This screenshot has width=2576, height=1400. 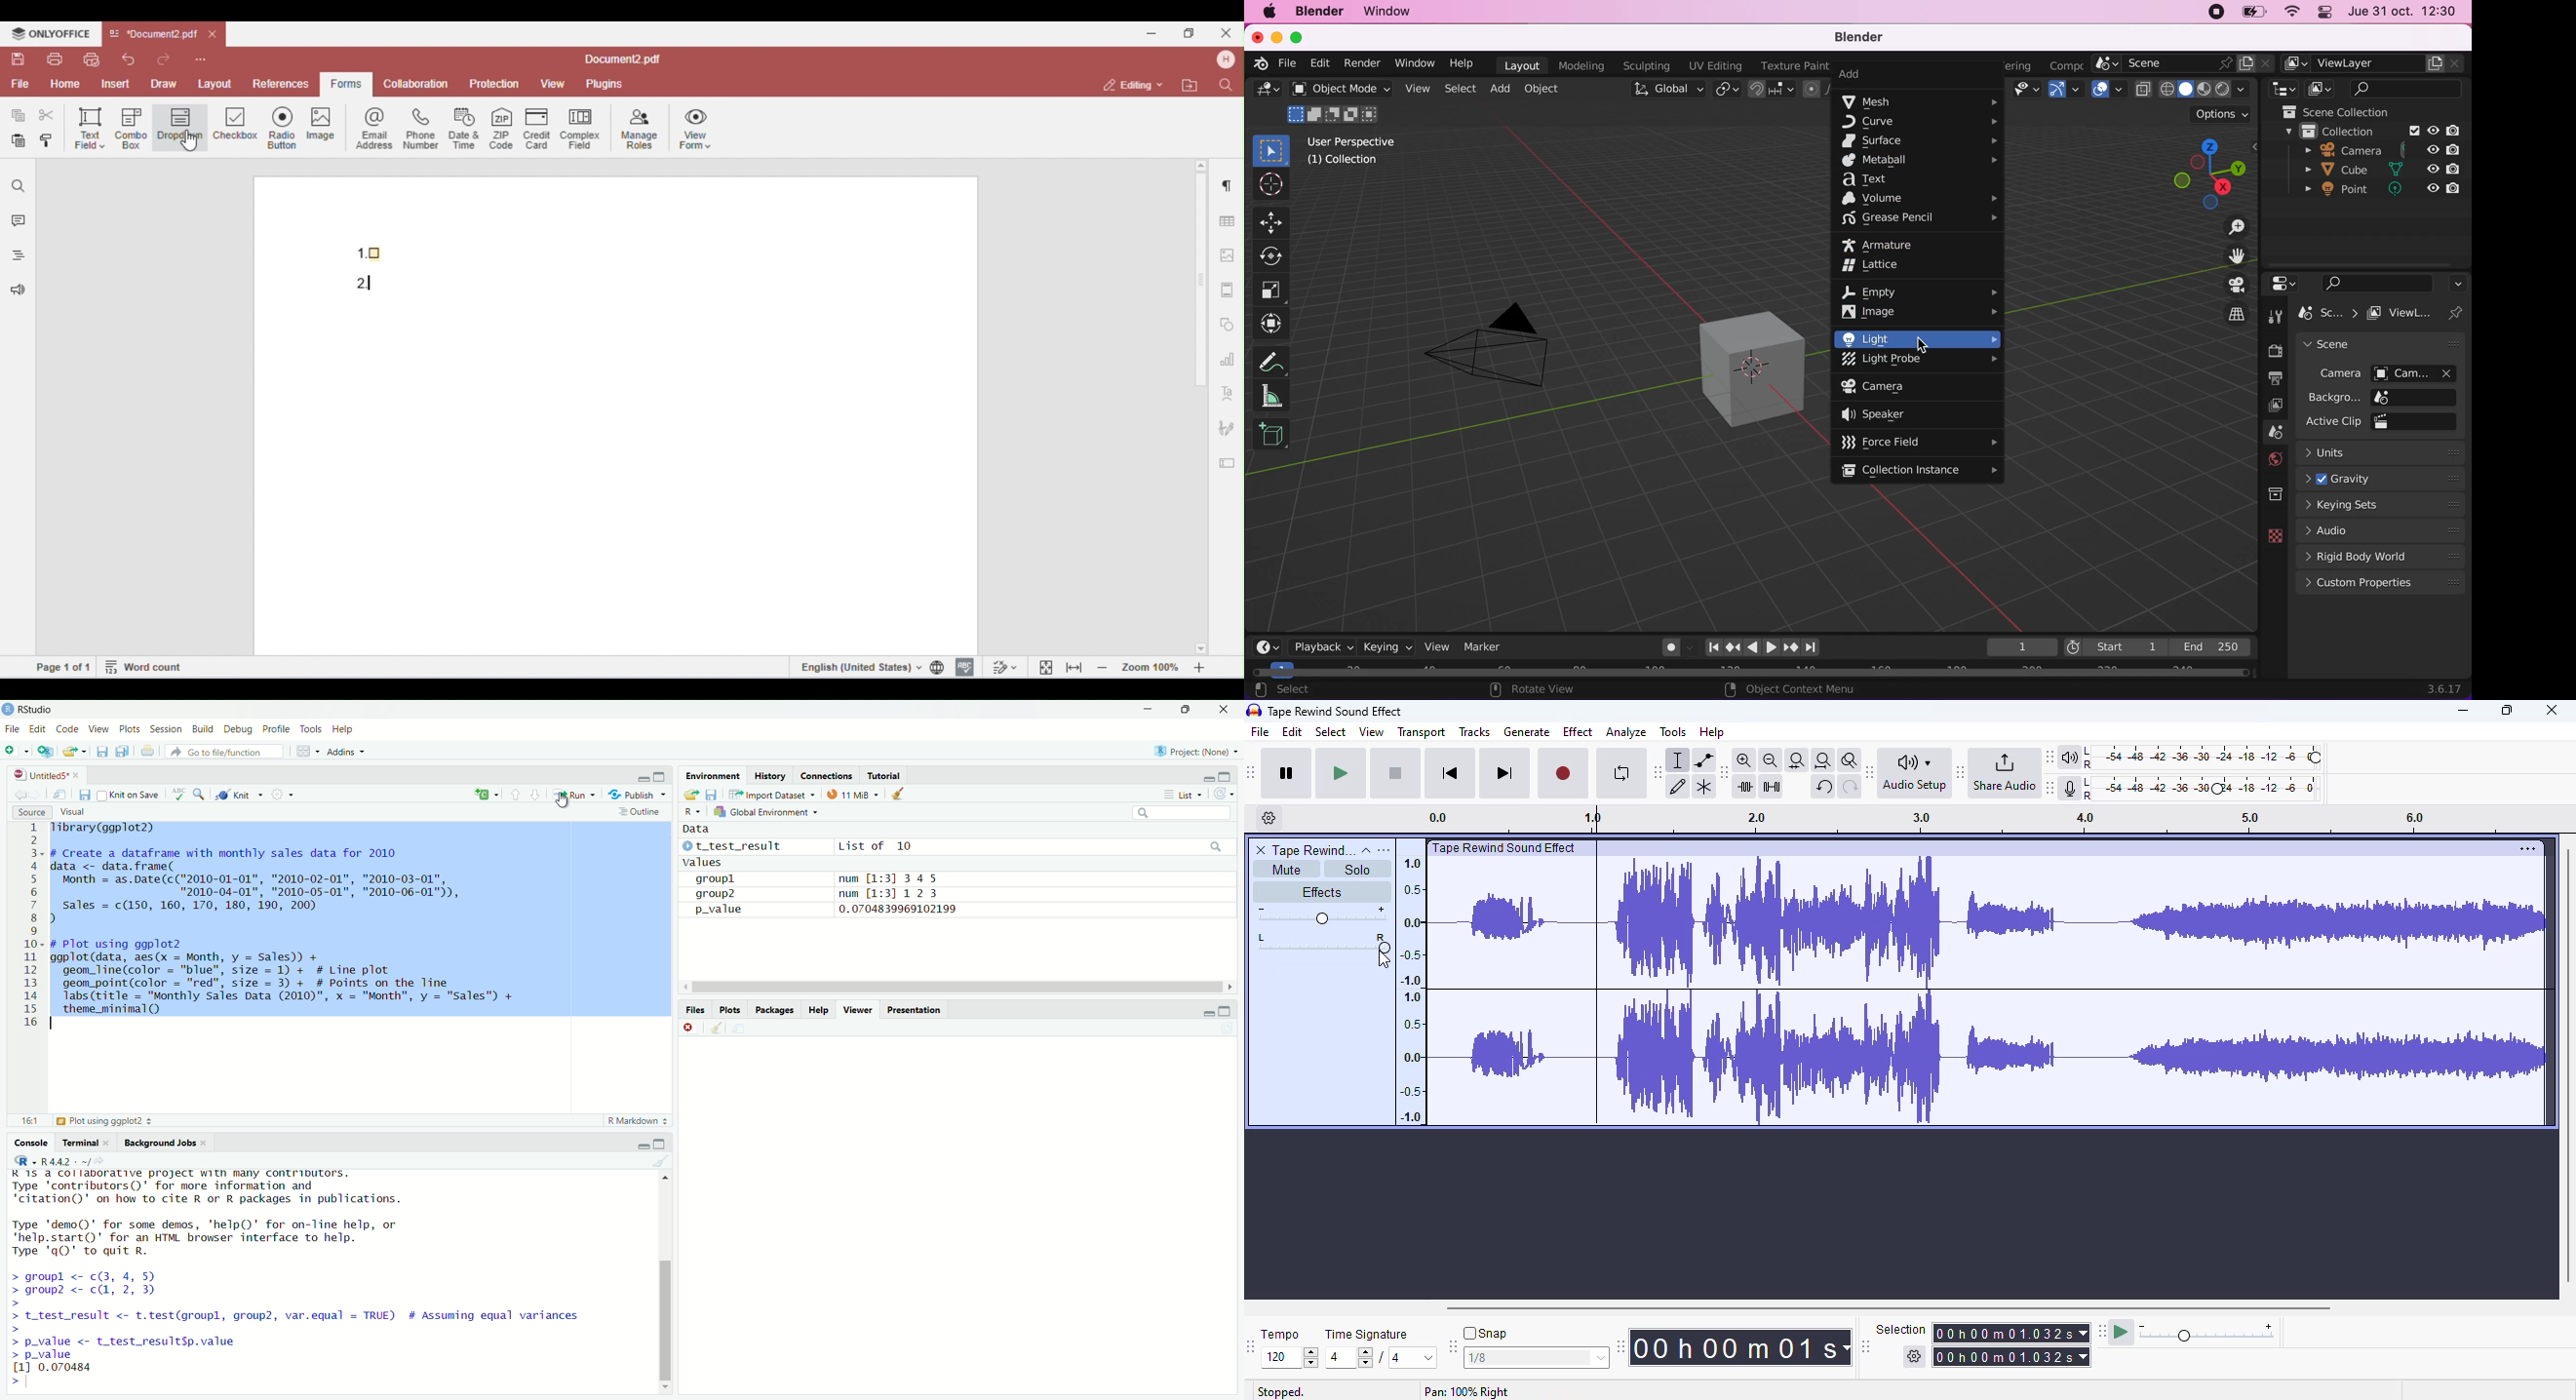 What do you see at coordinates (44, 751) in the screenshot?
I see `new project` at bounding box center [44, 751].